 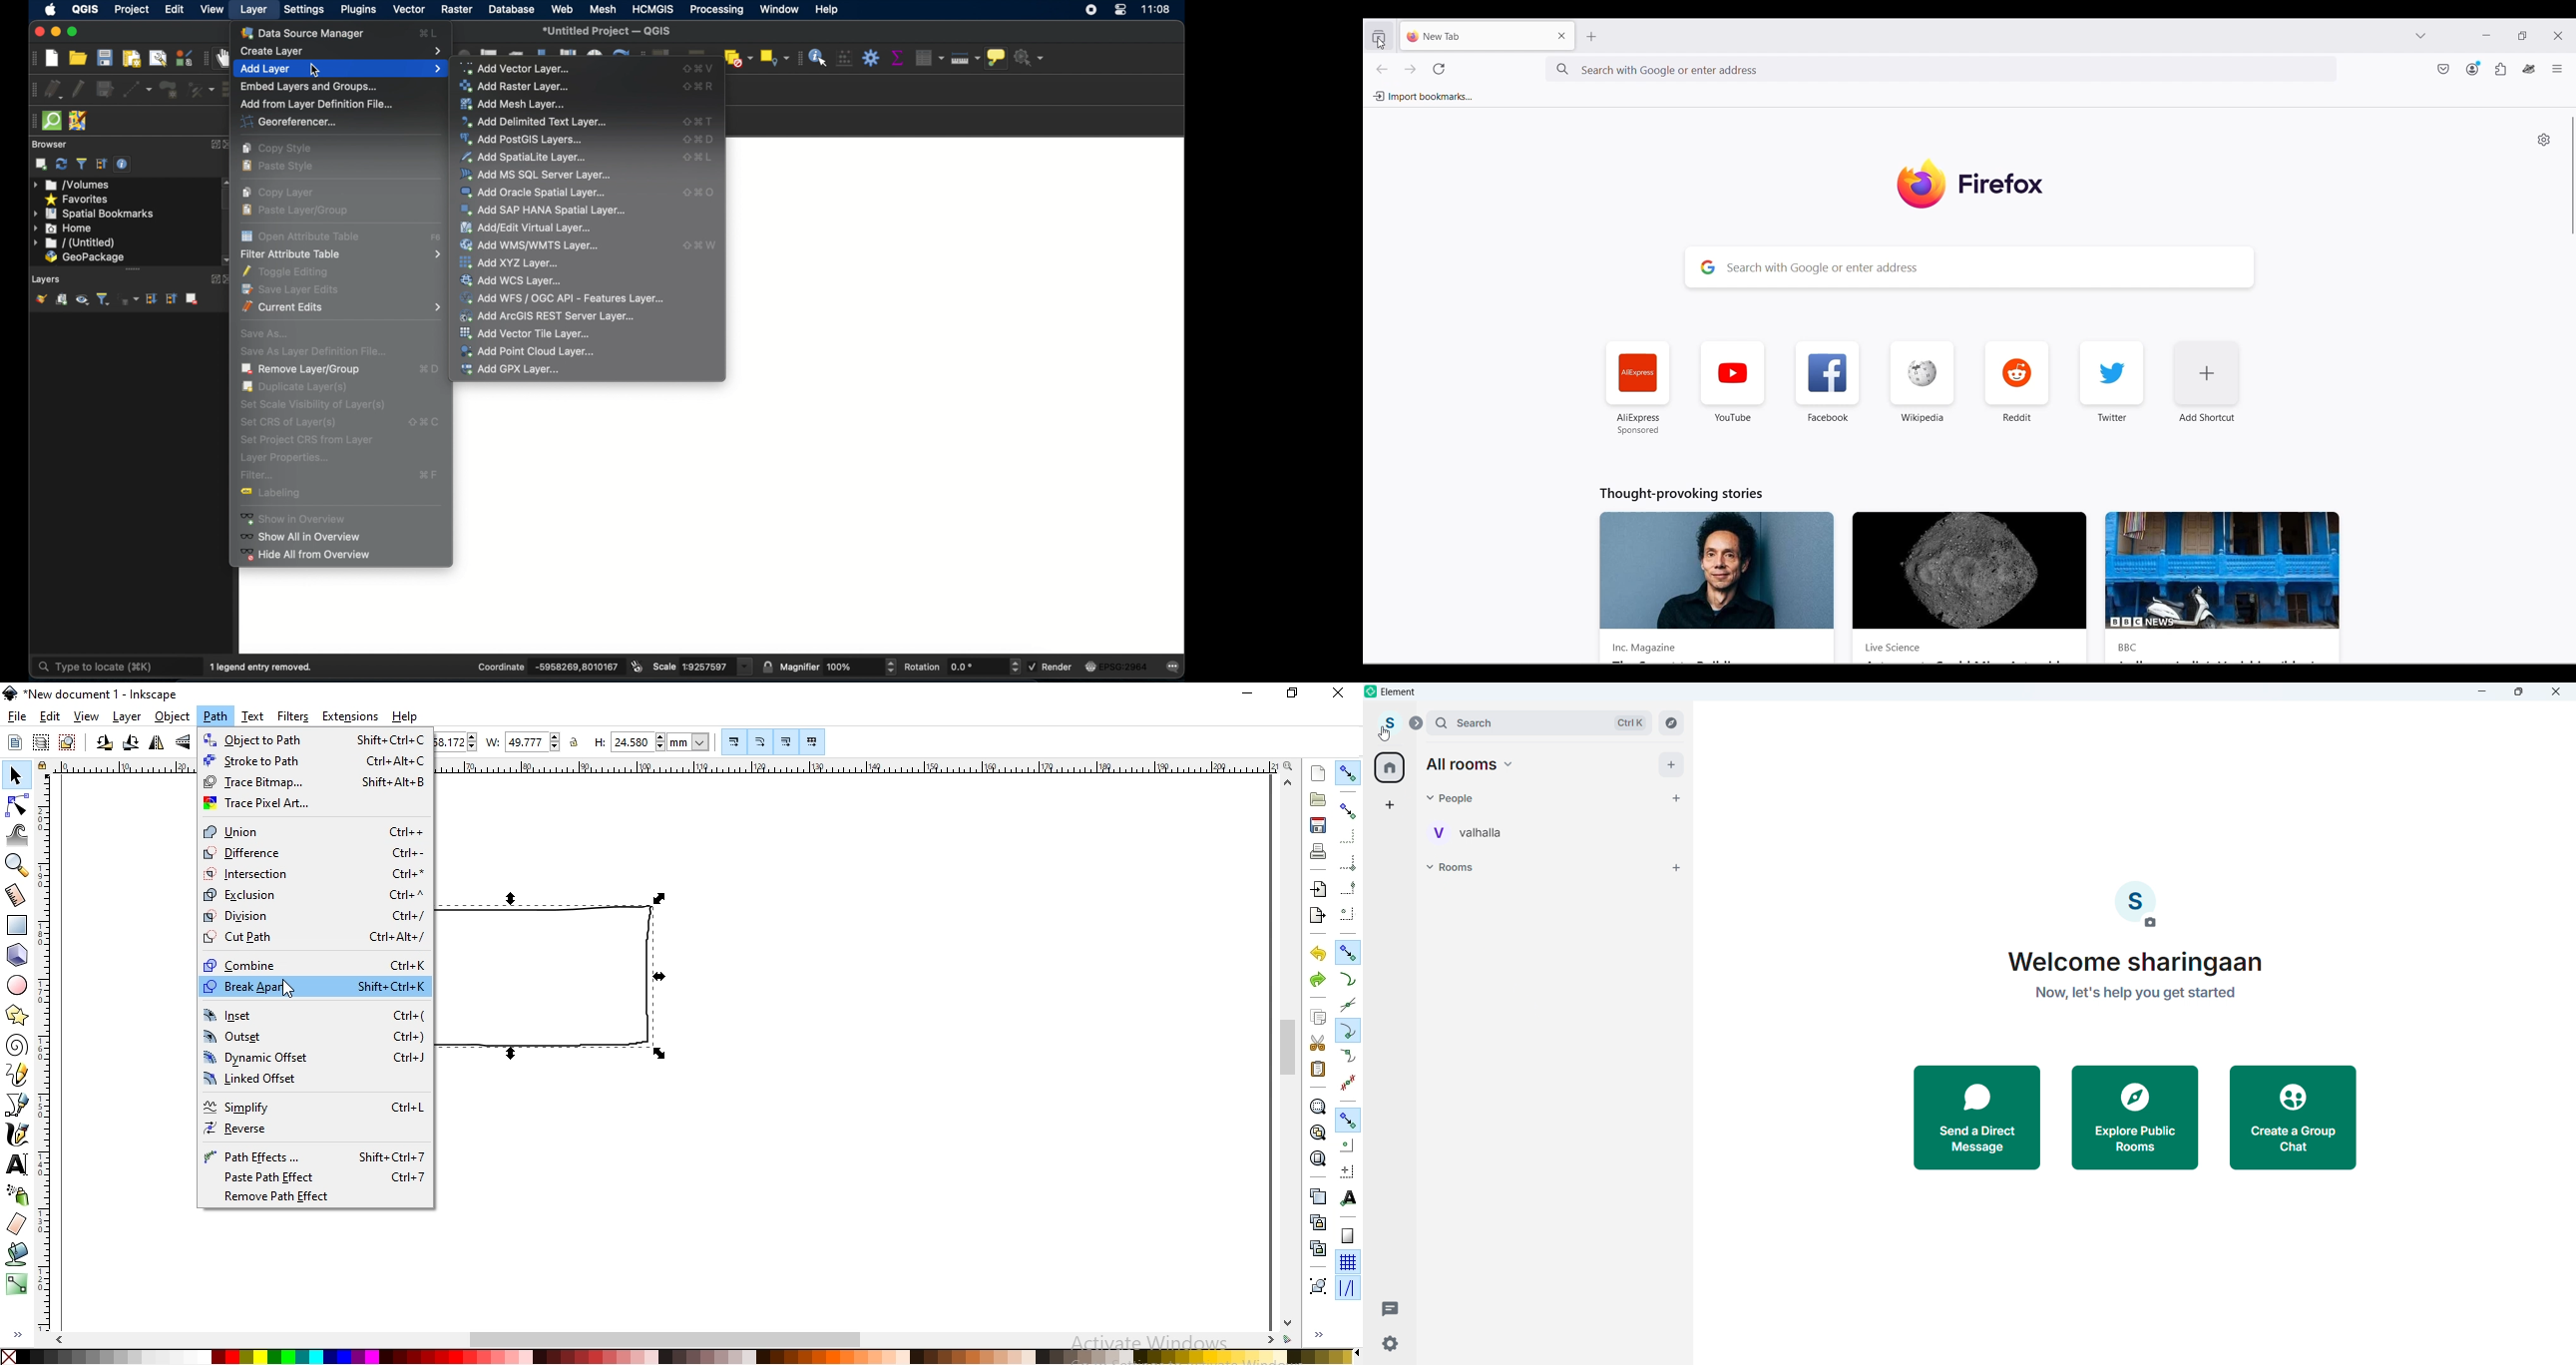 I want to click on Personal room , so click(x=1473, y=832).